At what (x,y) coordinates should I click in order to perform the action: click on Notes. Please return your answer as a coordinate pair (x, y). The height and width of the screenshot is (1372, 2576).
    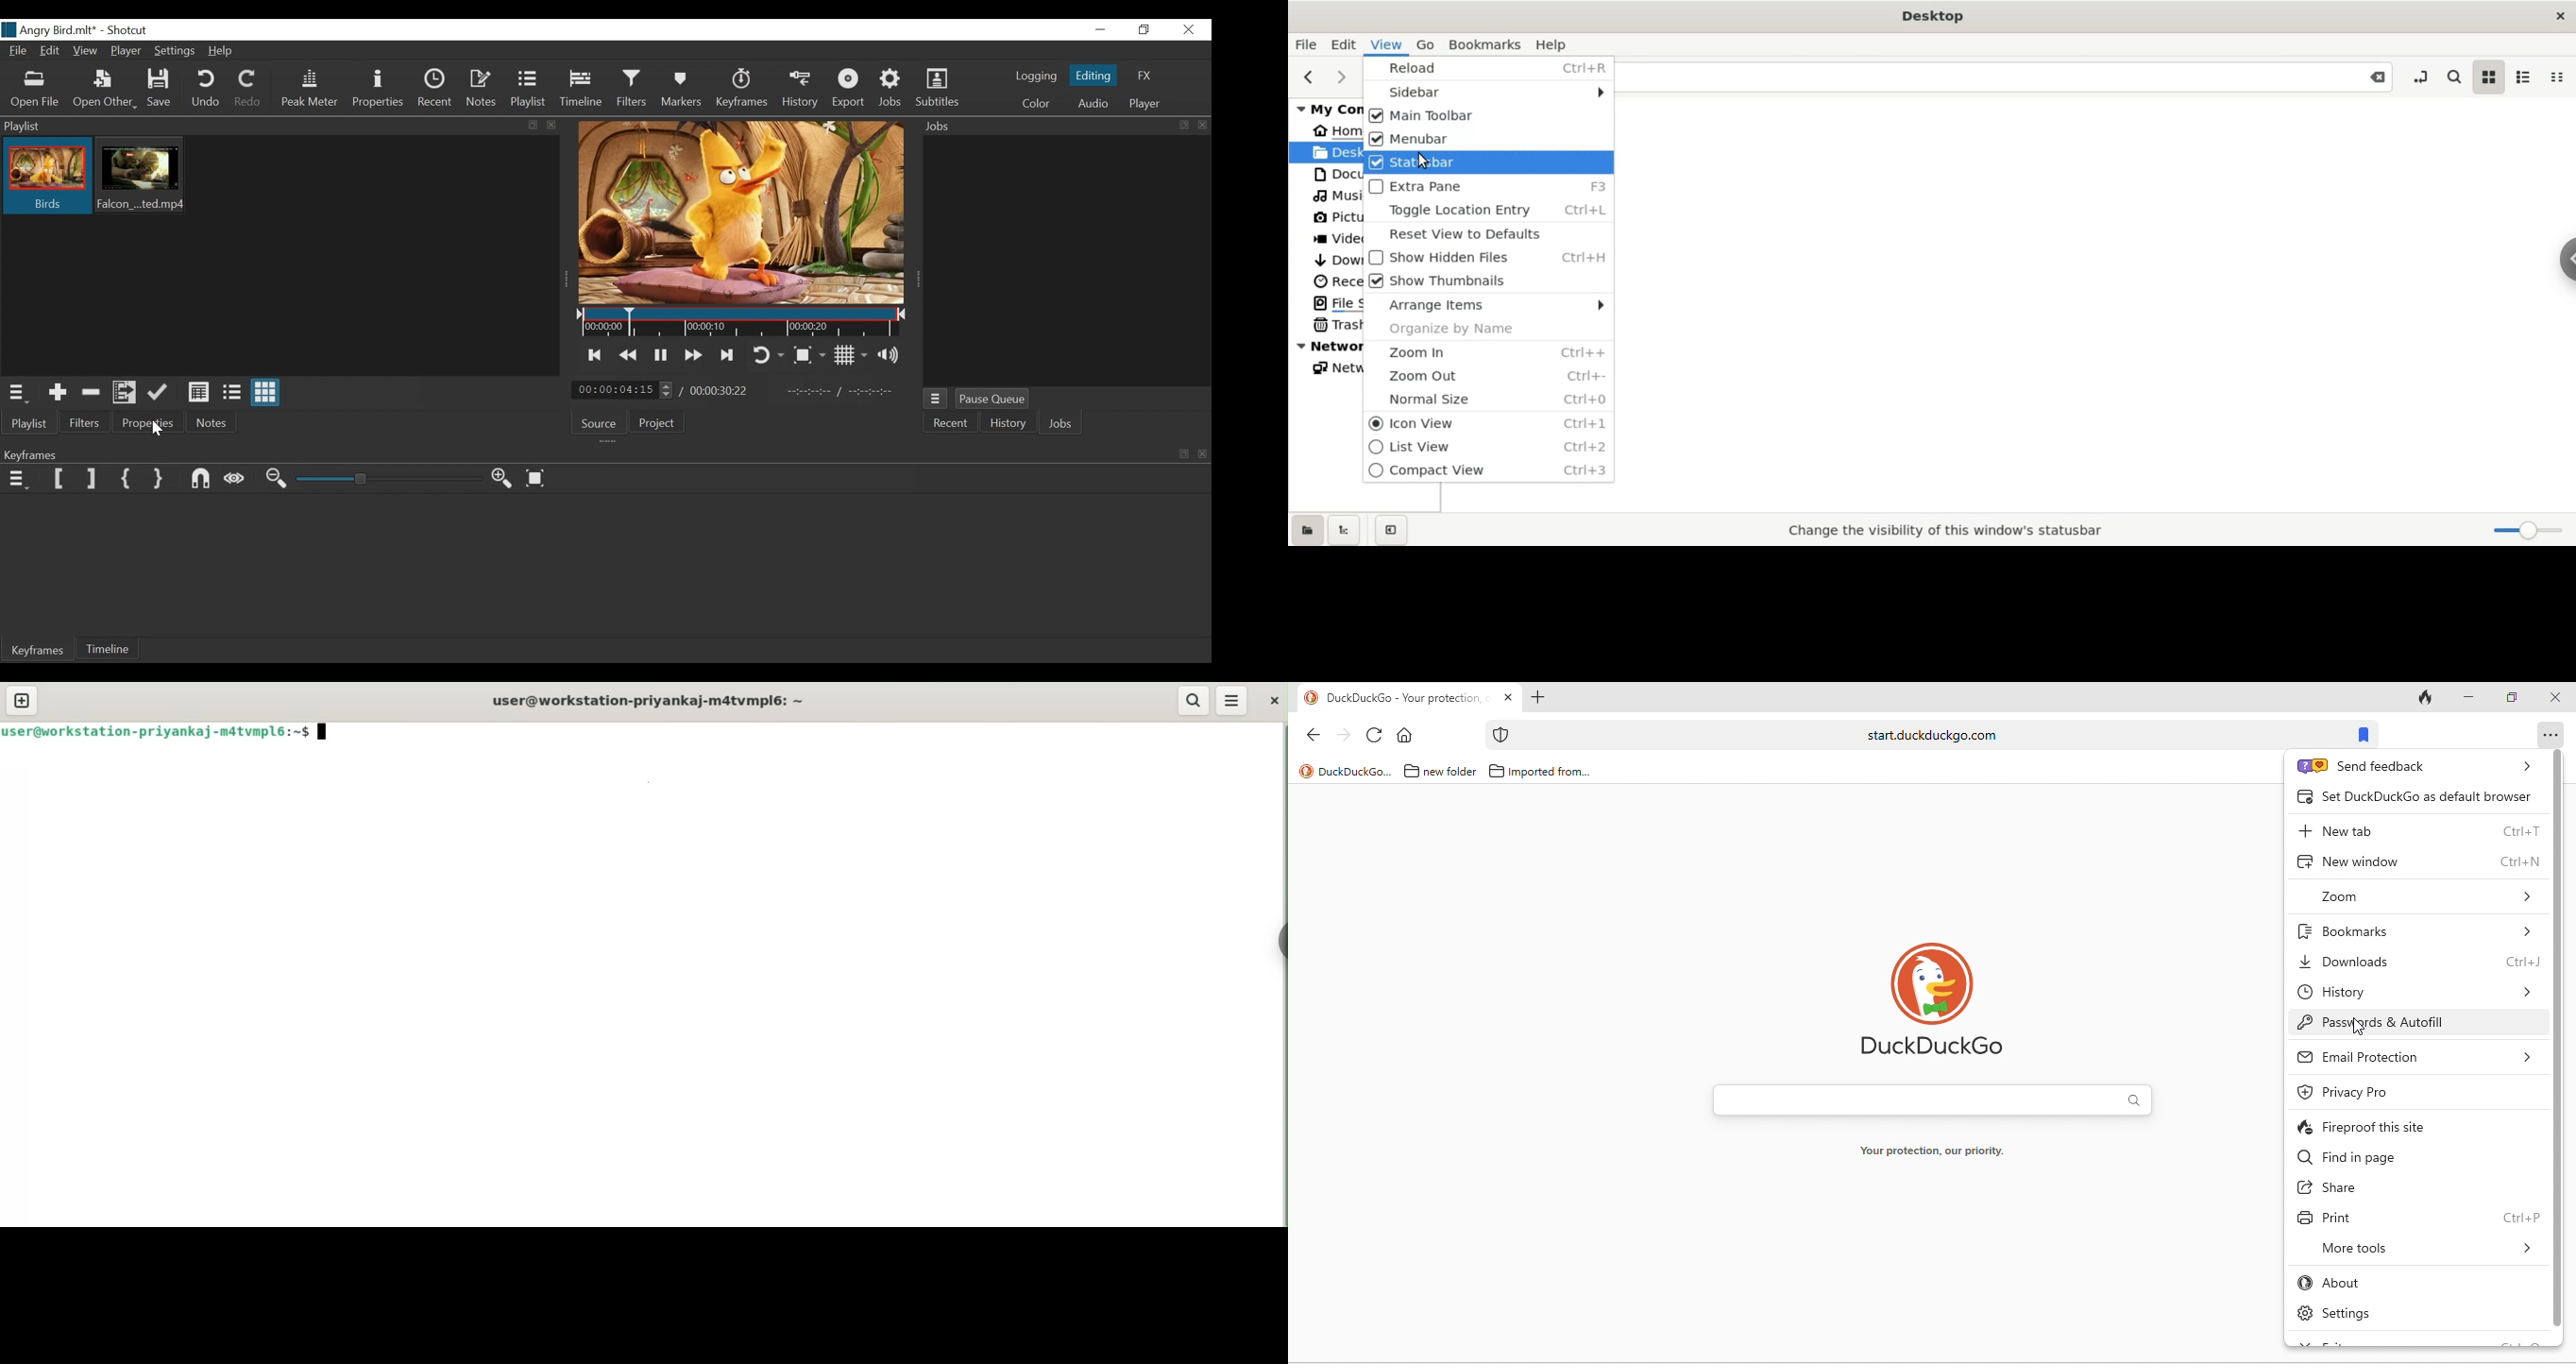
    Looking at the image, I should click on (213, 422).